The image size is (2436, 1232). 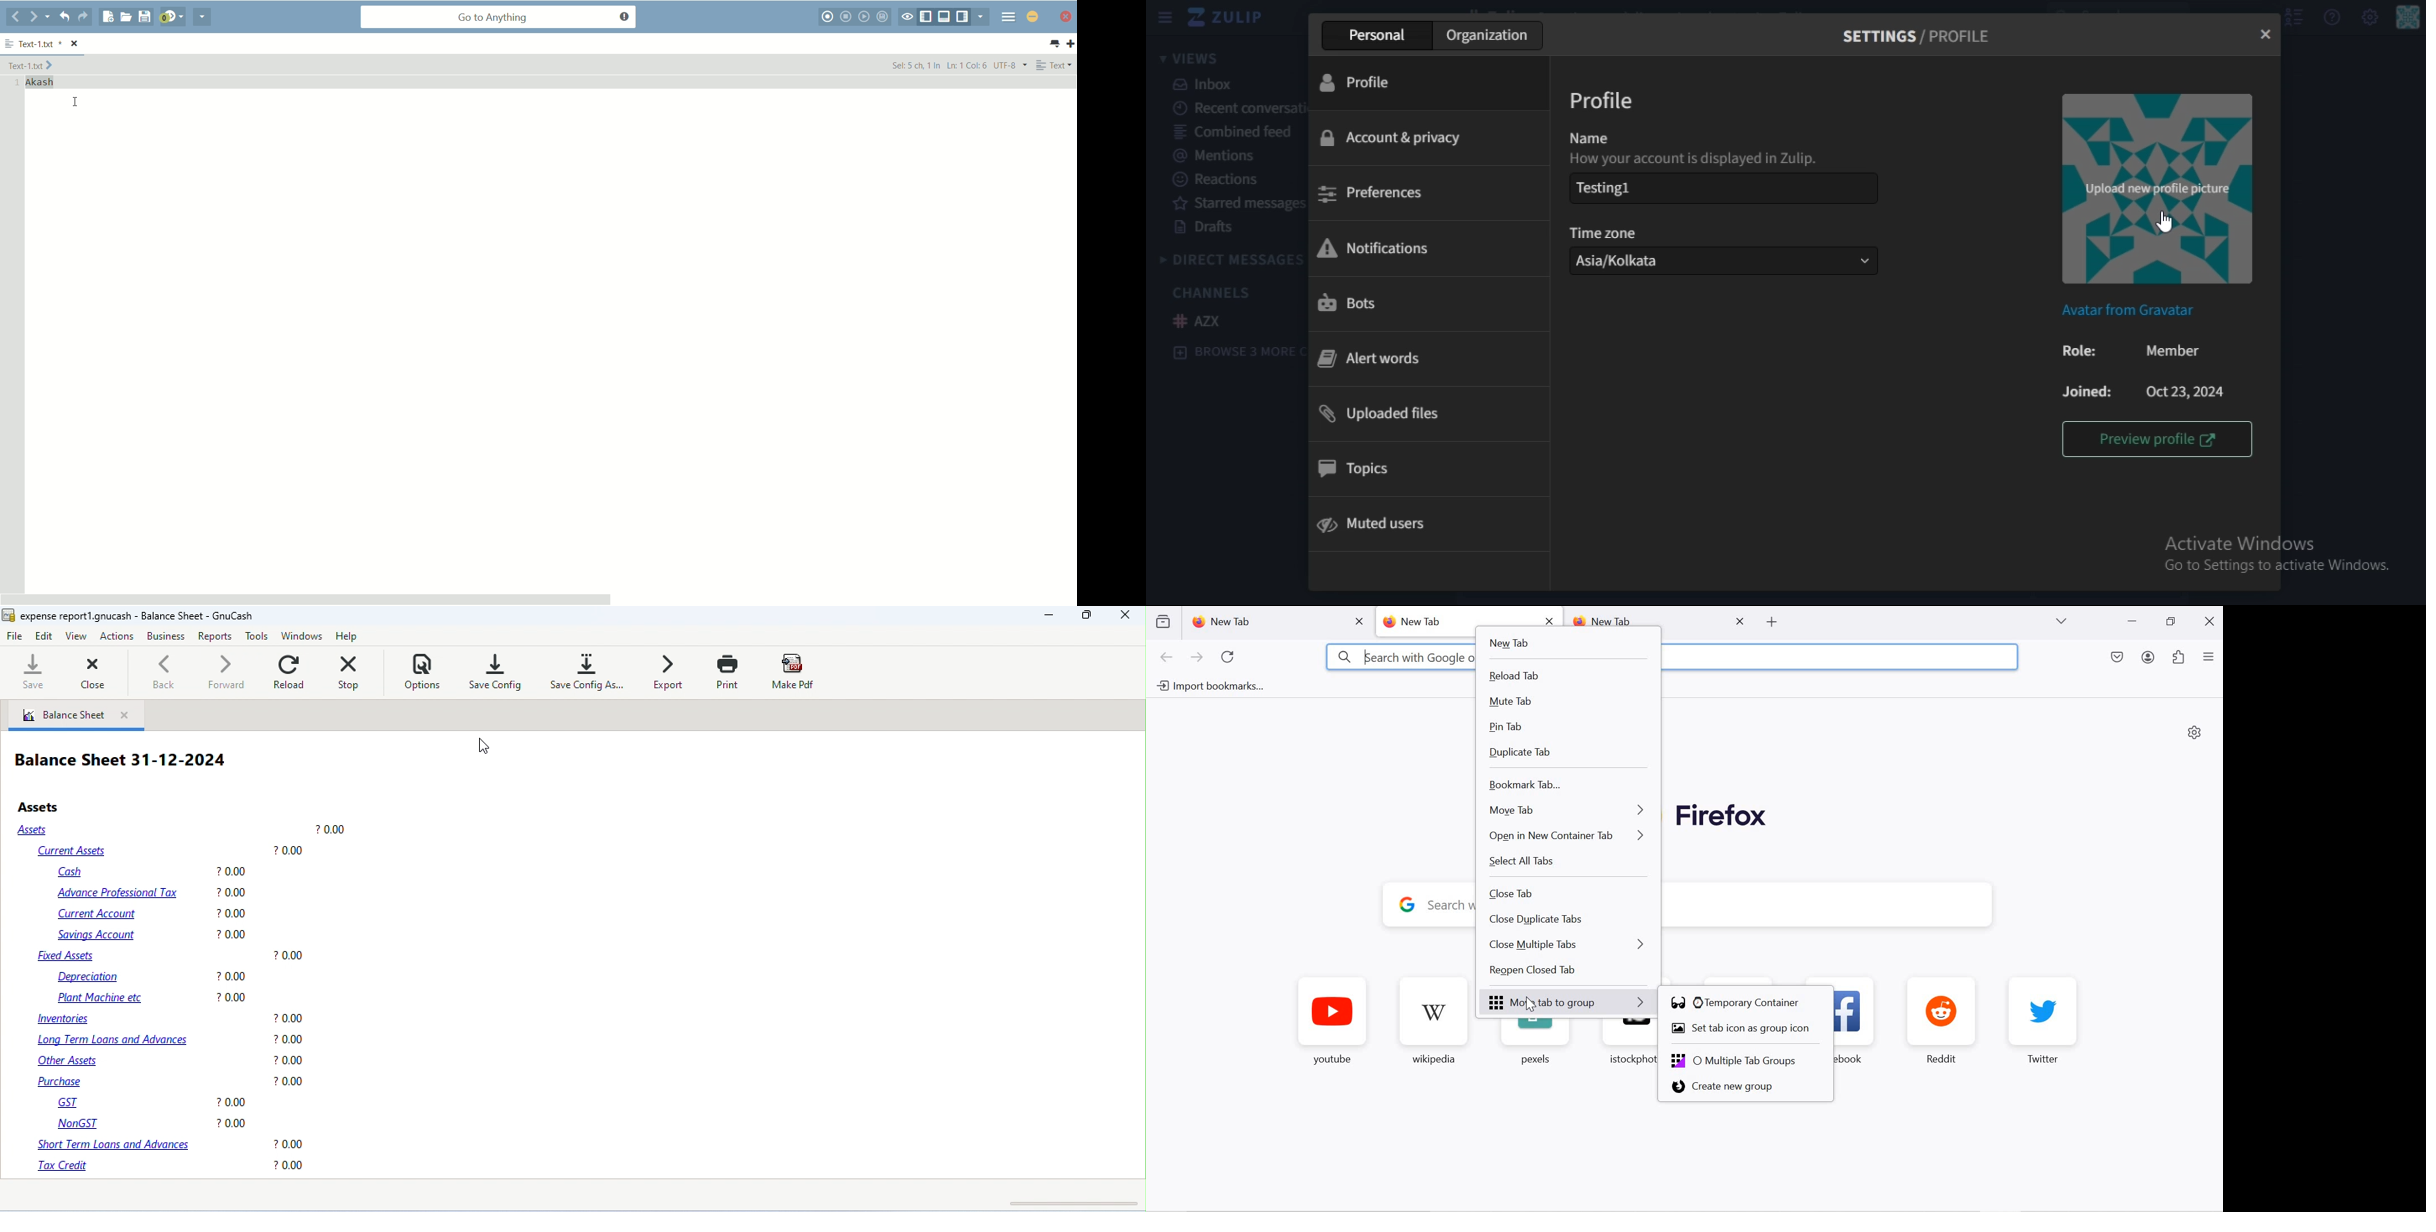 What do you see at coordinates (1864, 261) in the screenshot?
I see `dropdown` at bounding box center [1864, 261].